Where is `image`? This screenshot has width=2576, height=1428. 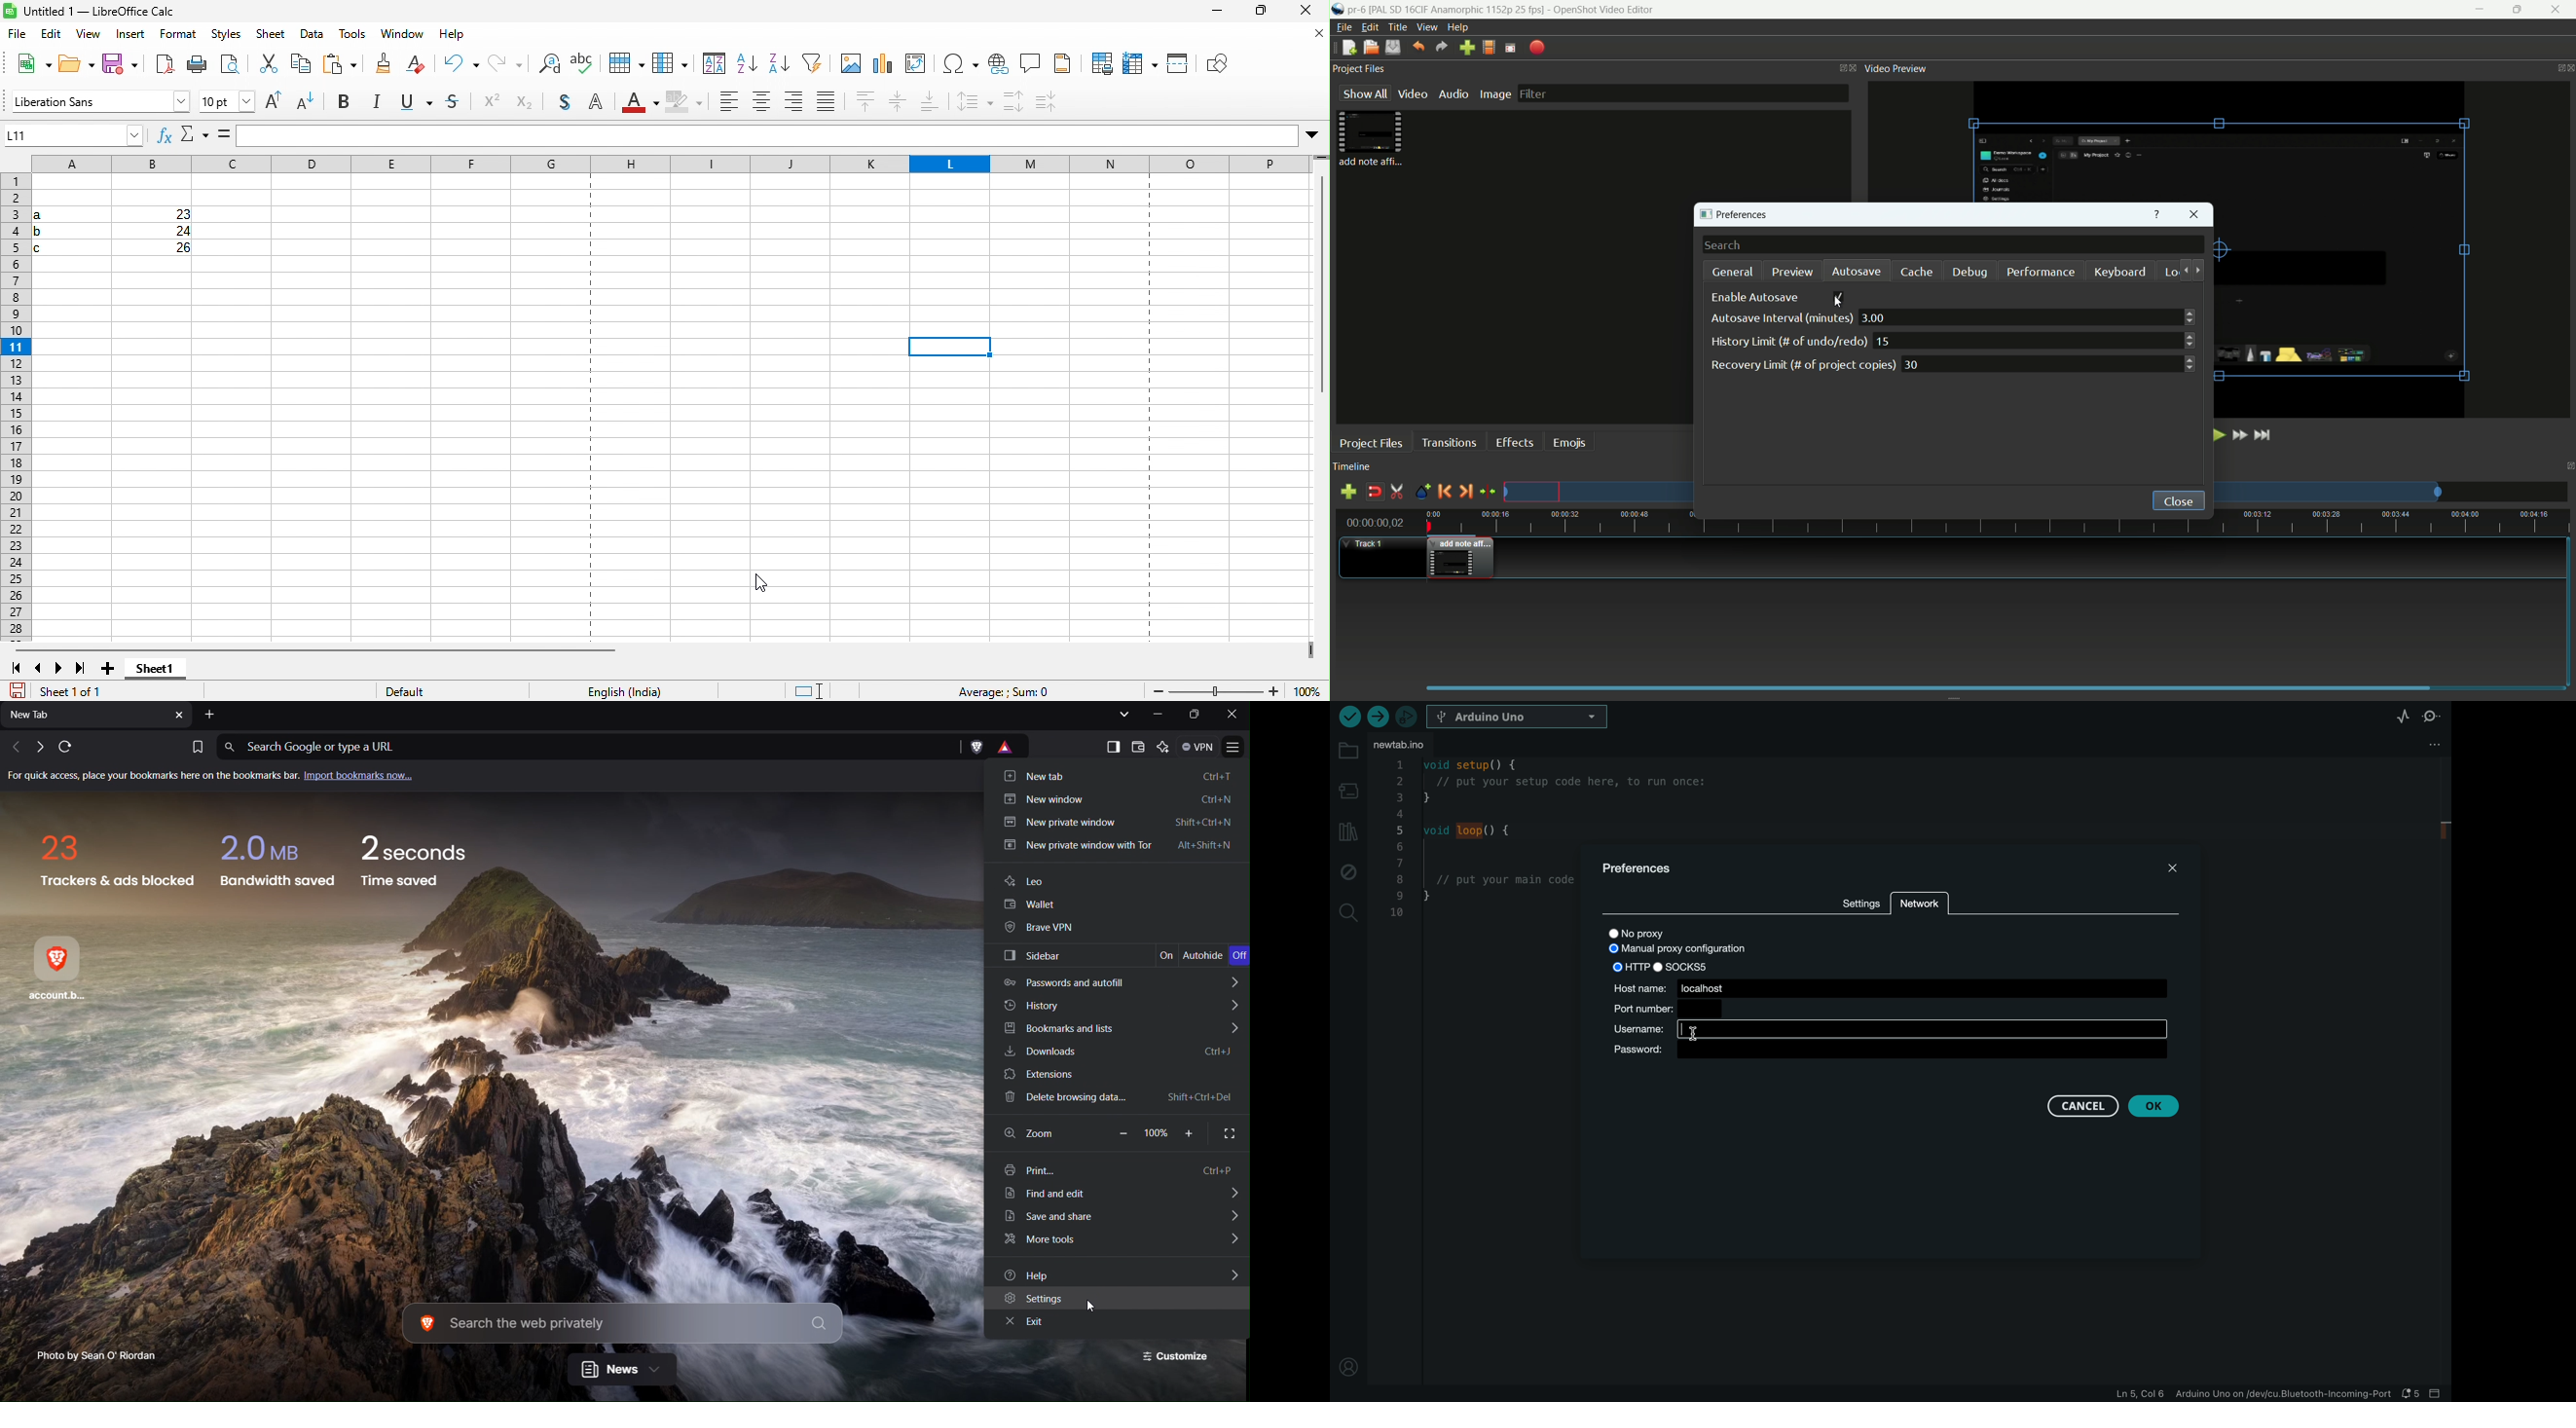
image is located at coordinates (1495, 94).